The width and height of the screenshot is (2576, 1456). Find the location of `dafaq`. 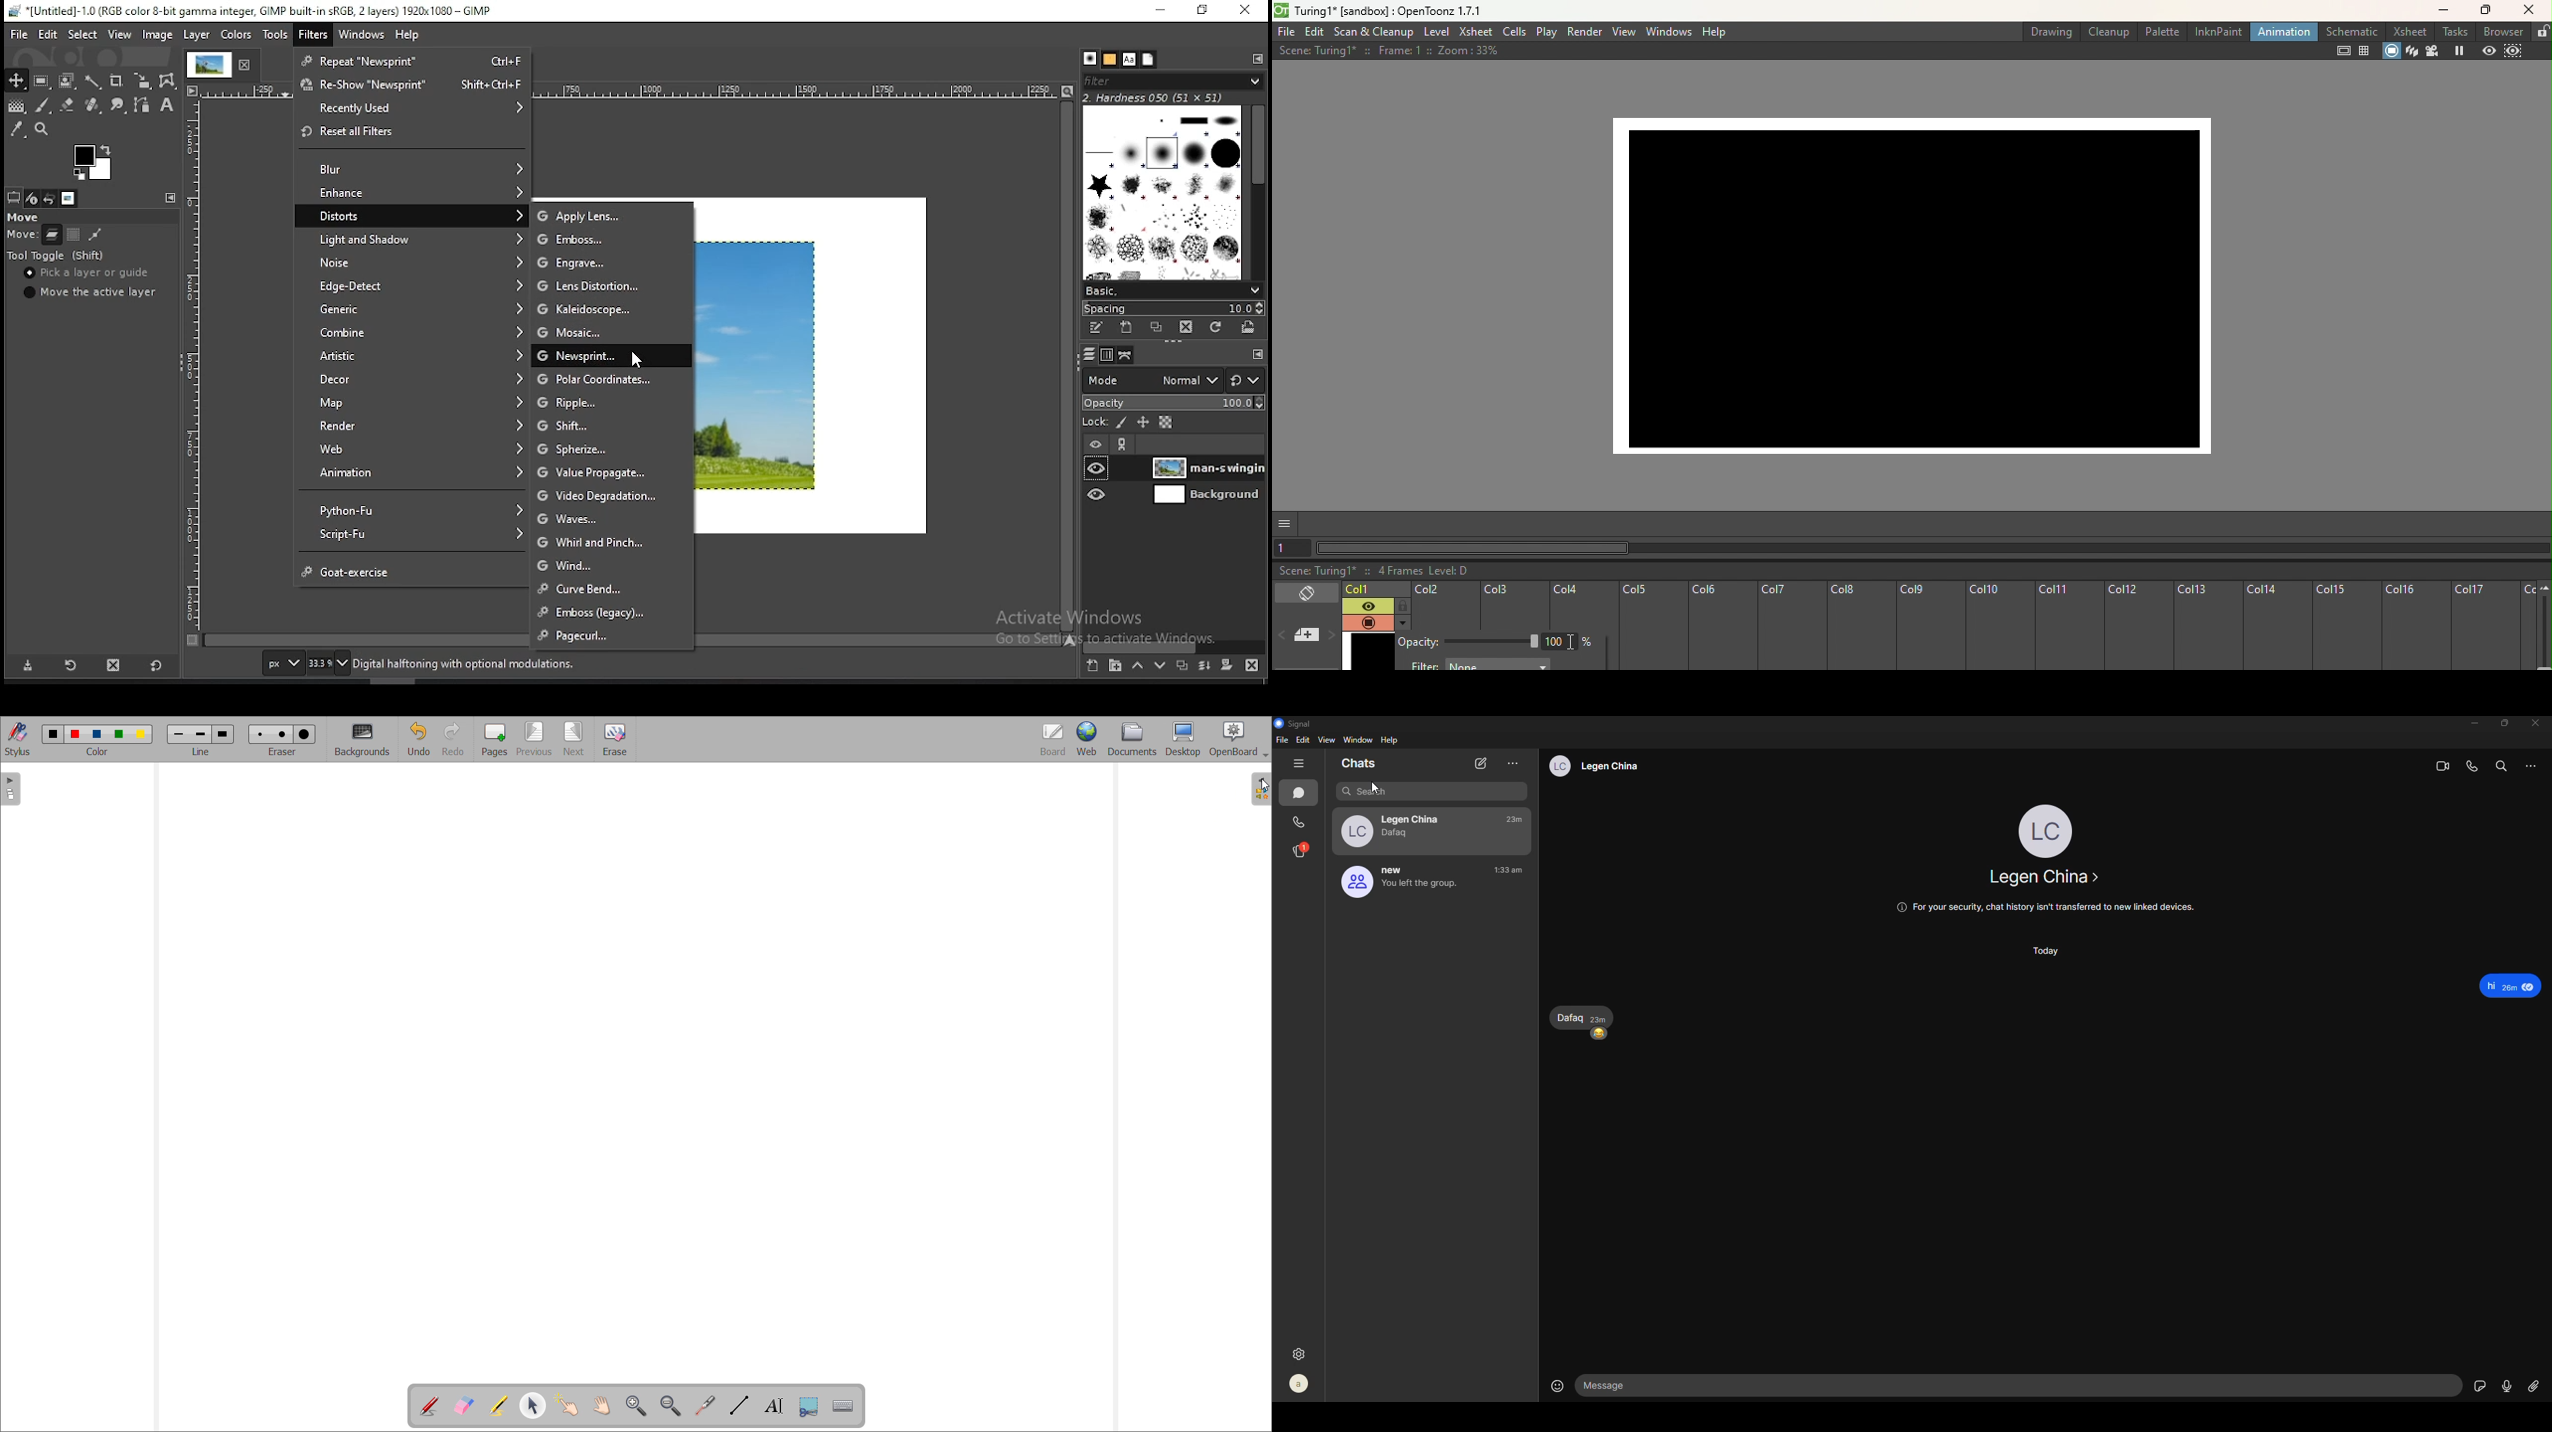

dafaq is located at coordinates (1411, 836).